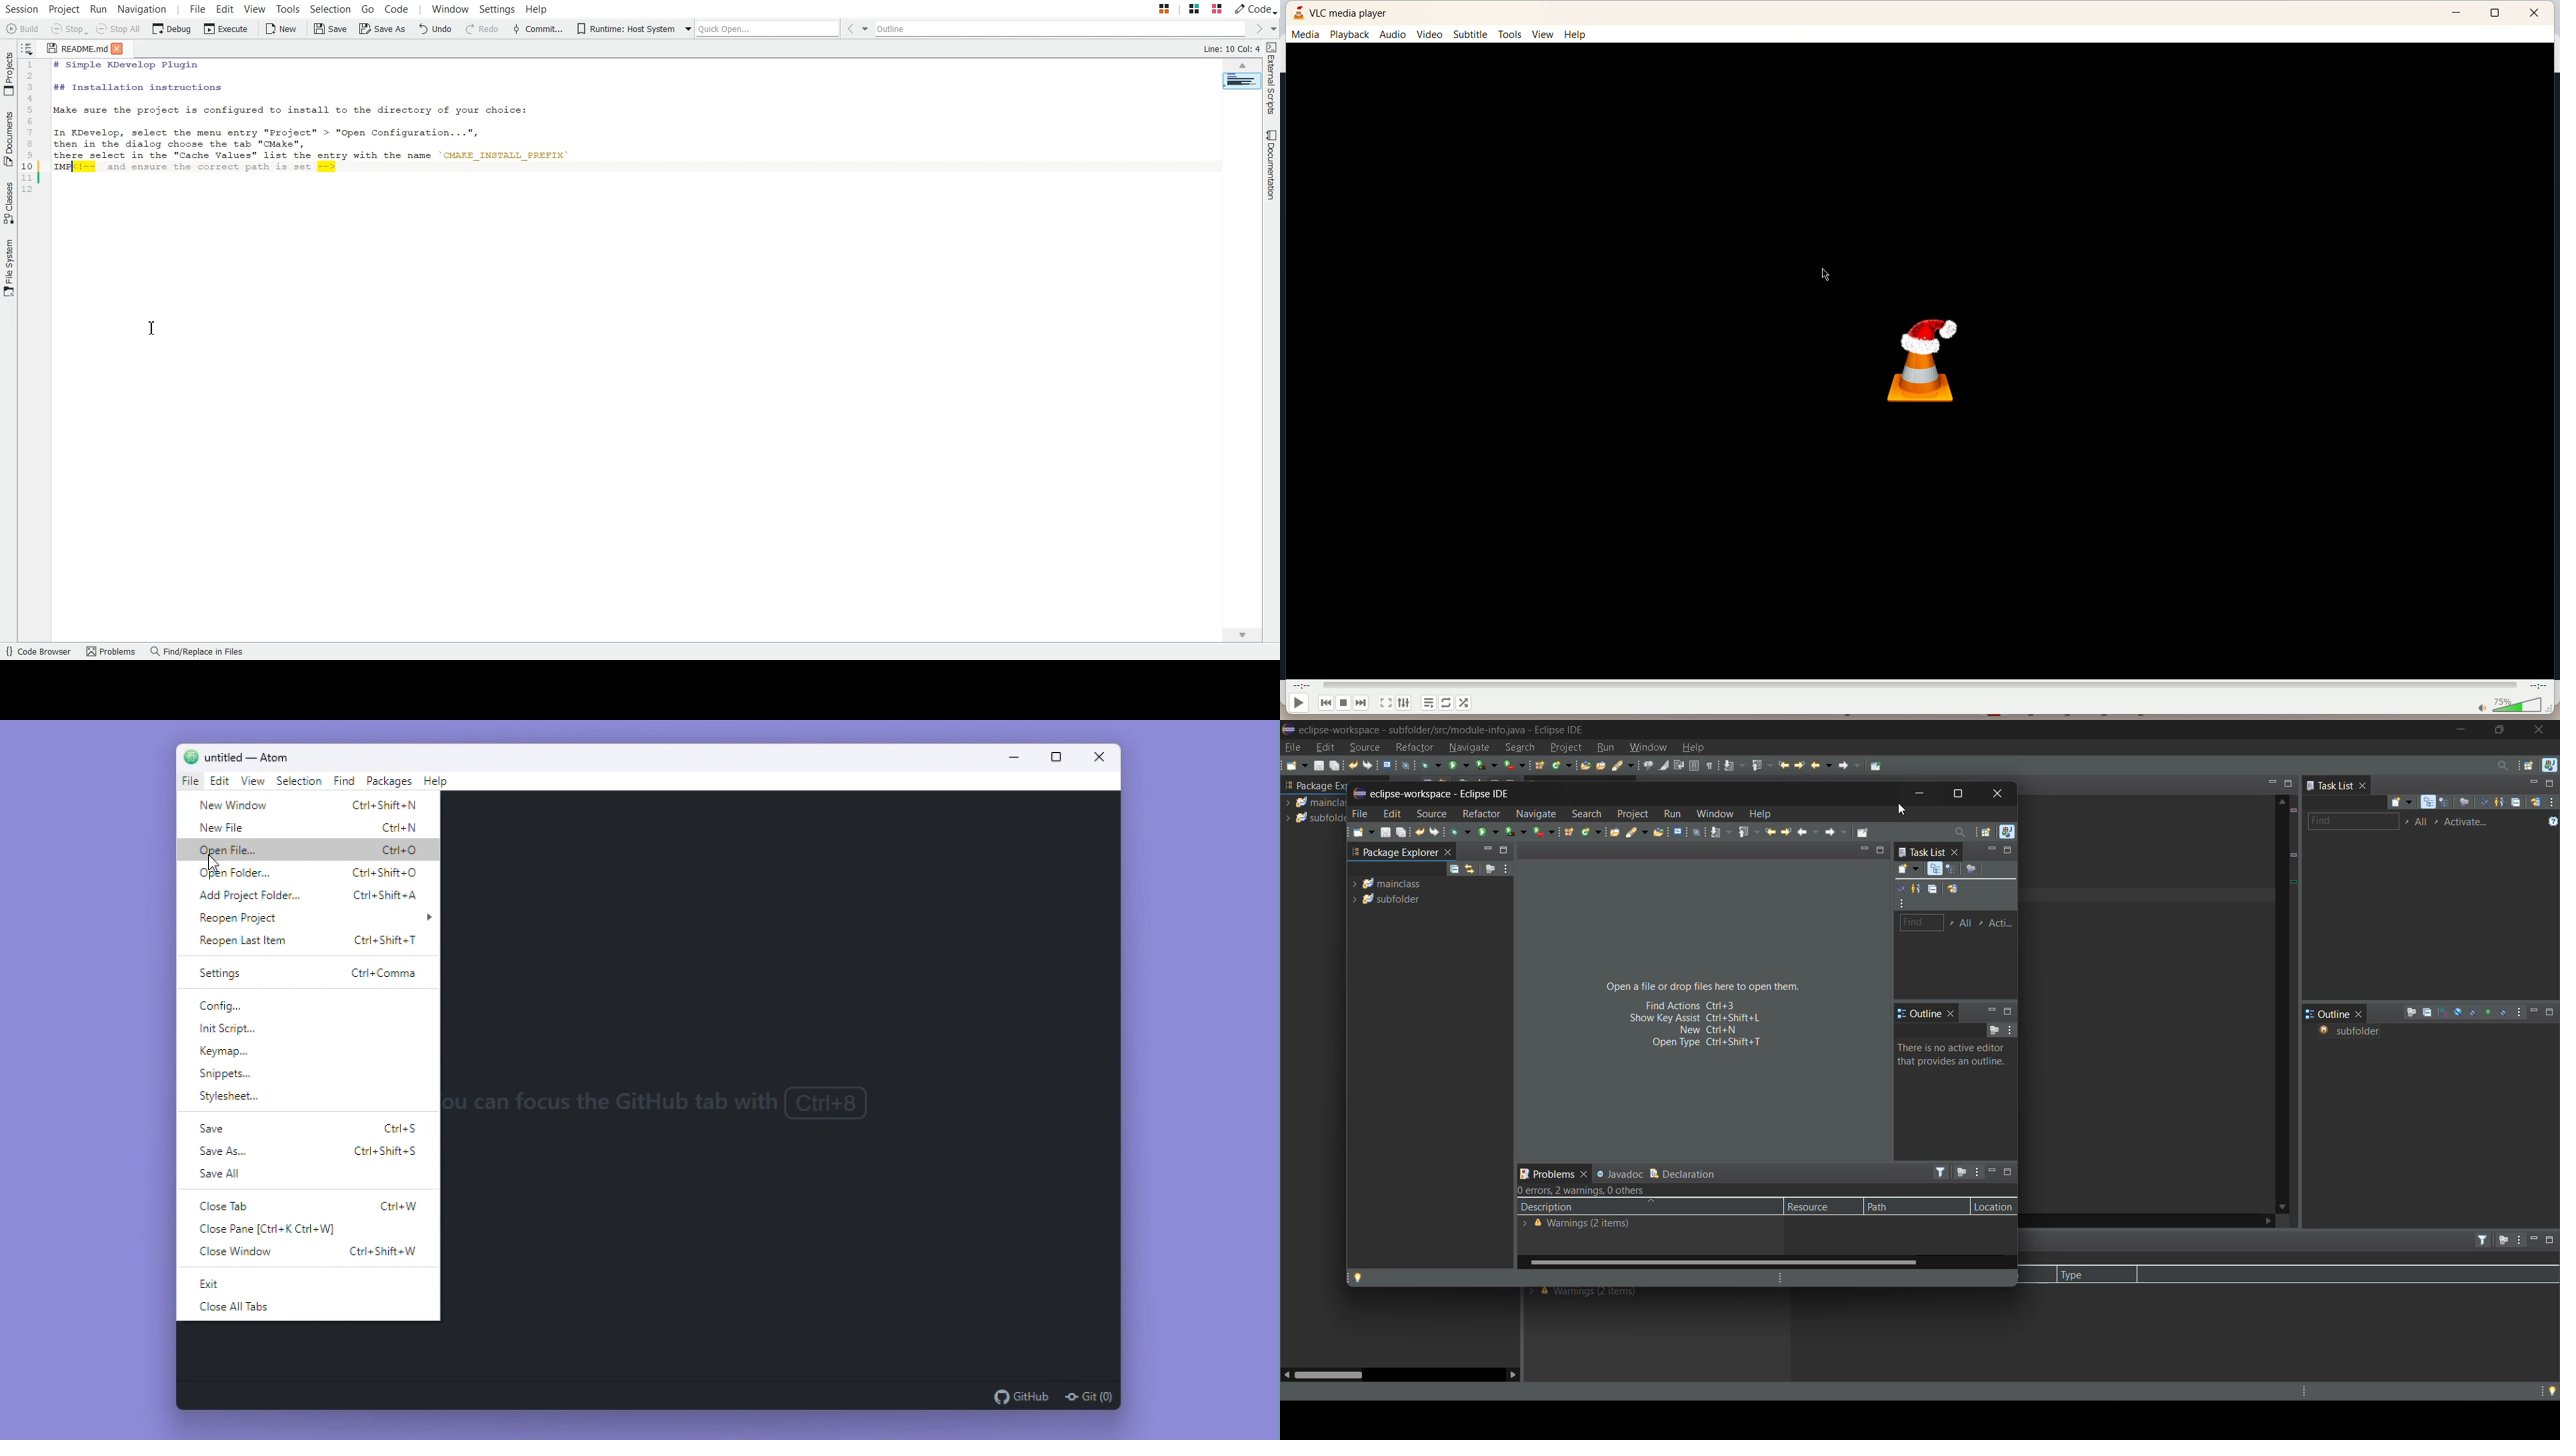 The height and width of the screenshot is (1456, 2576). I want to click on New file ctrl+N, so click(309, 830).